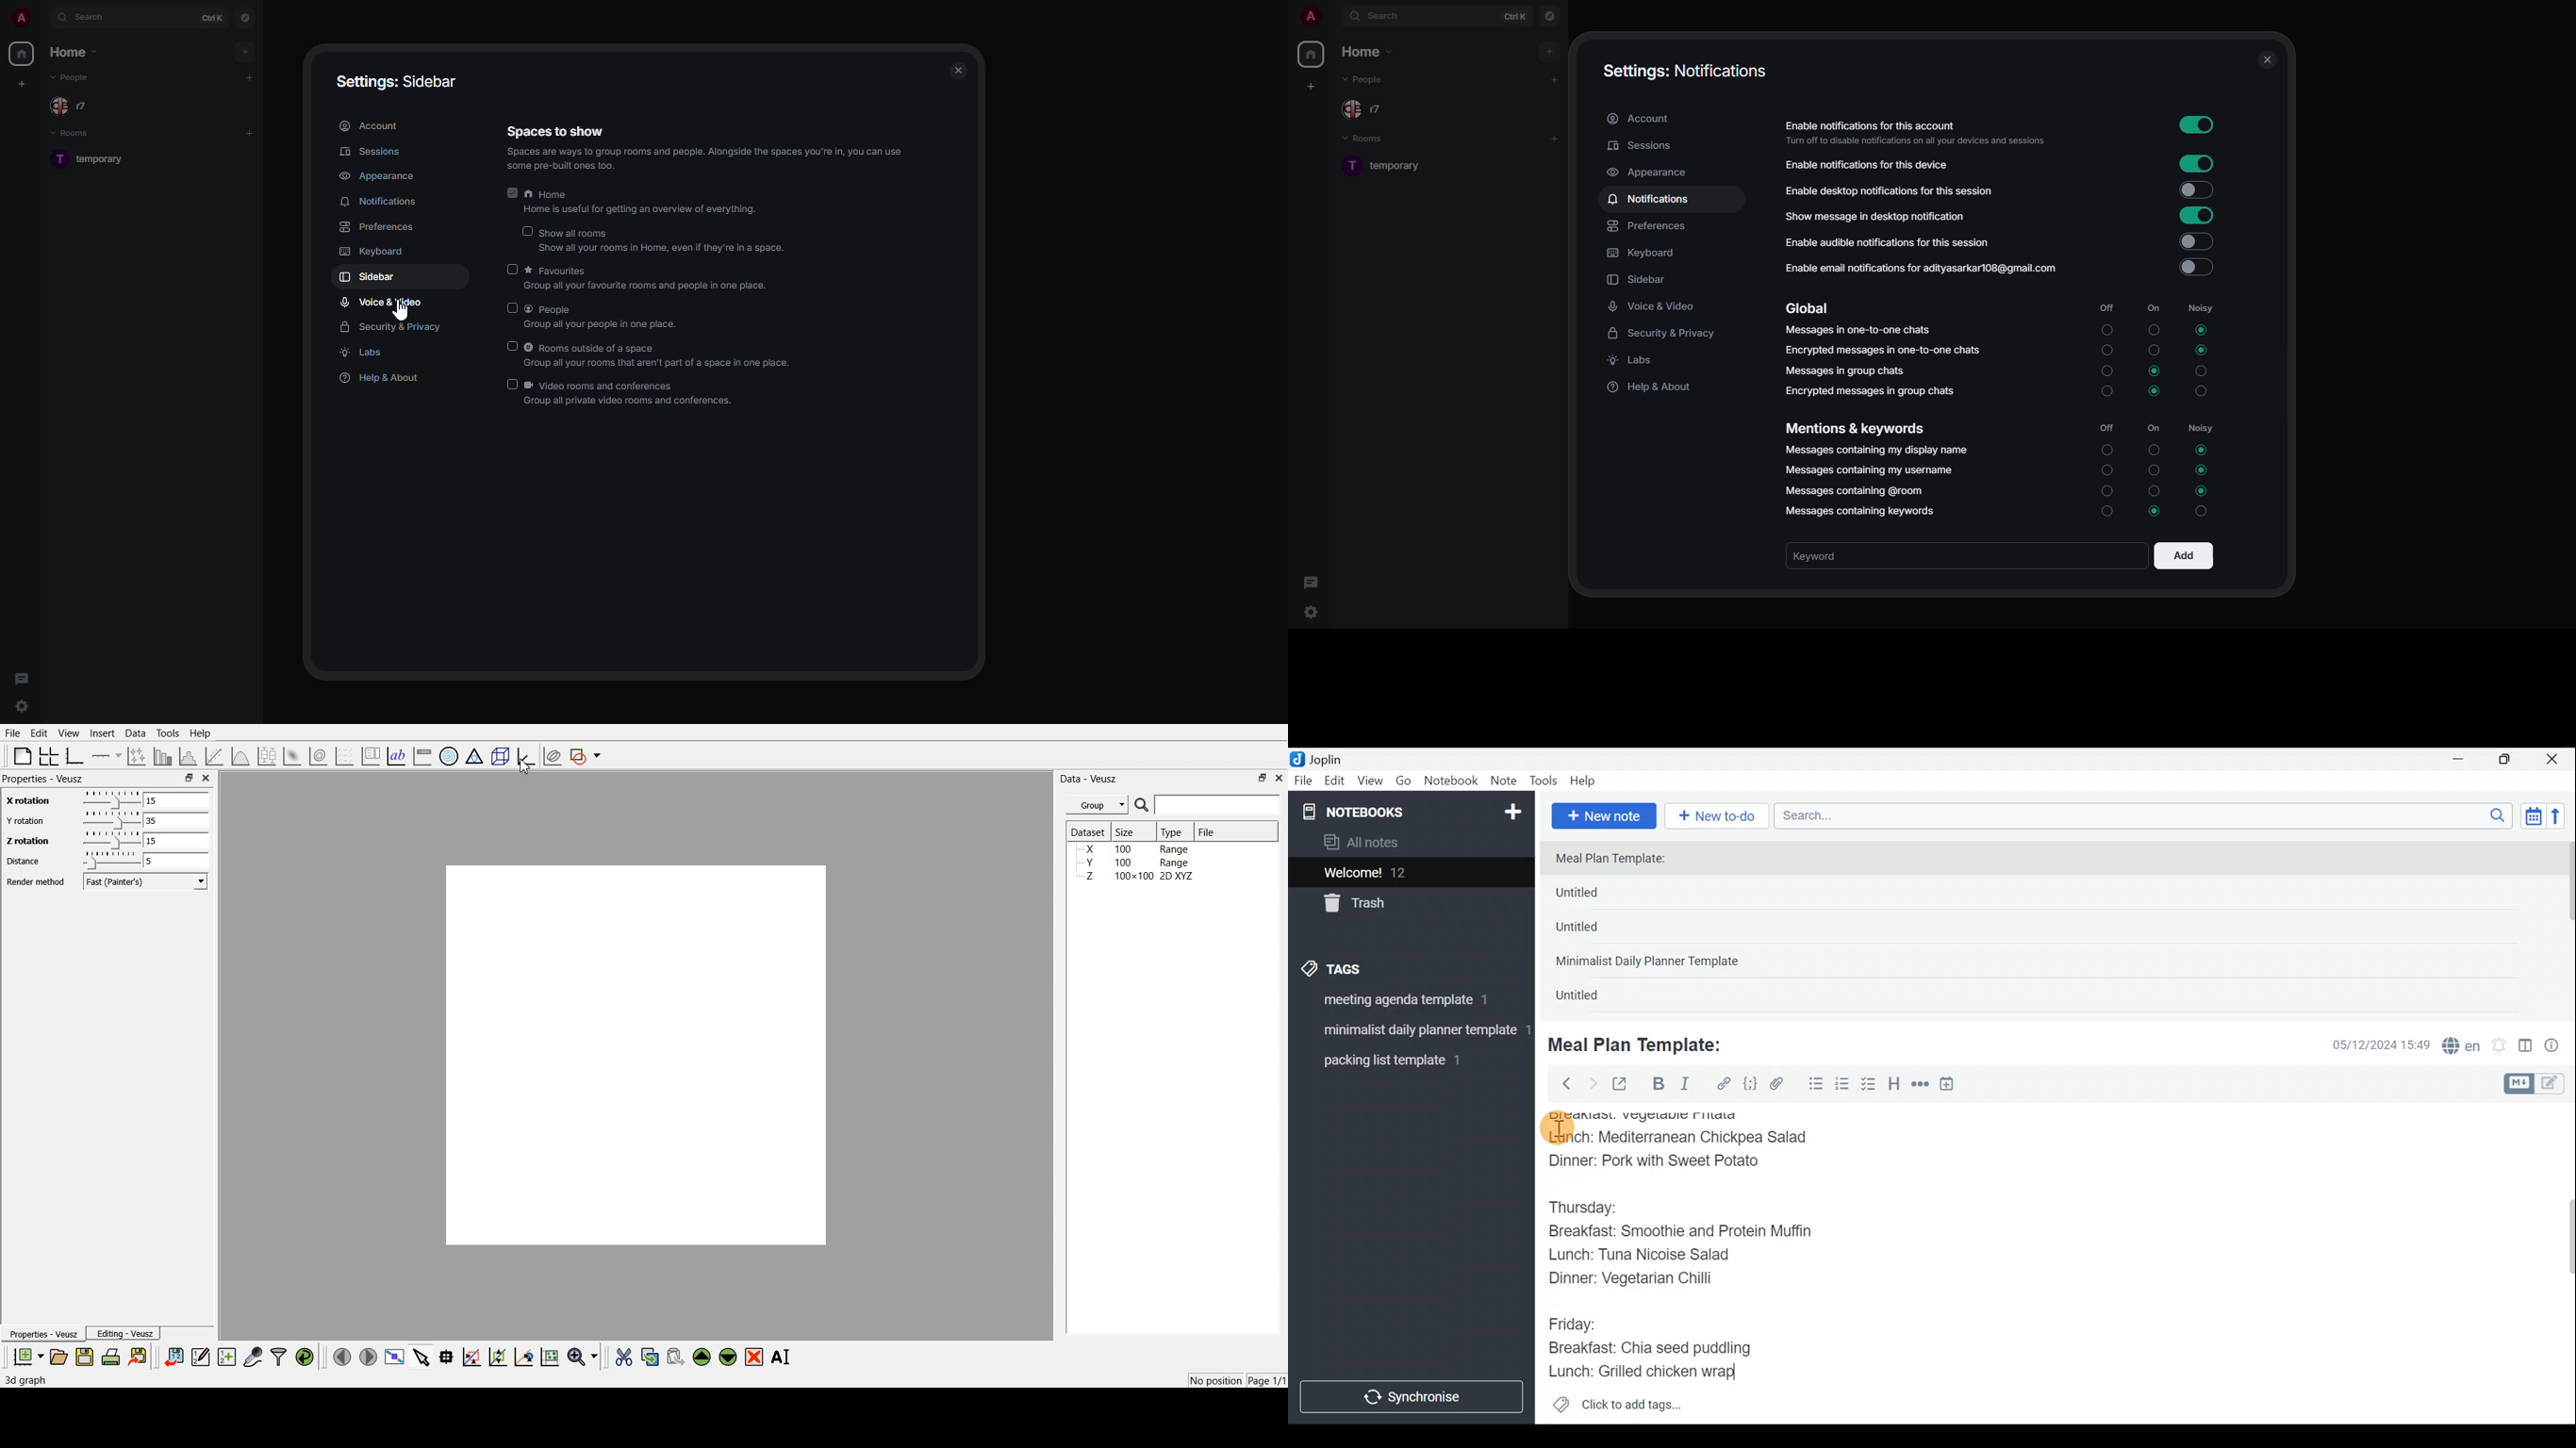 Image resolution: width=2576 pixels, height=1456 pixels. Describe the element at coordinates (378, 377) in the screenshot. I see `help & about` at that location.